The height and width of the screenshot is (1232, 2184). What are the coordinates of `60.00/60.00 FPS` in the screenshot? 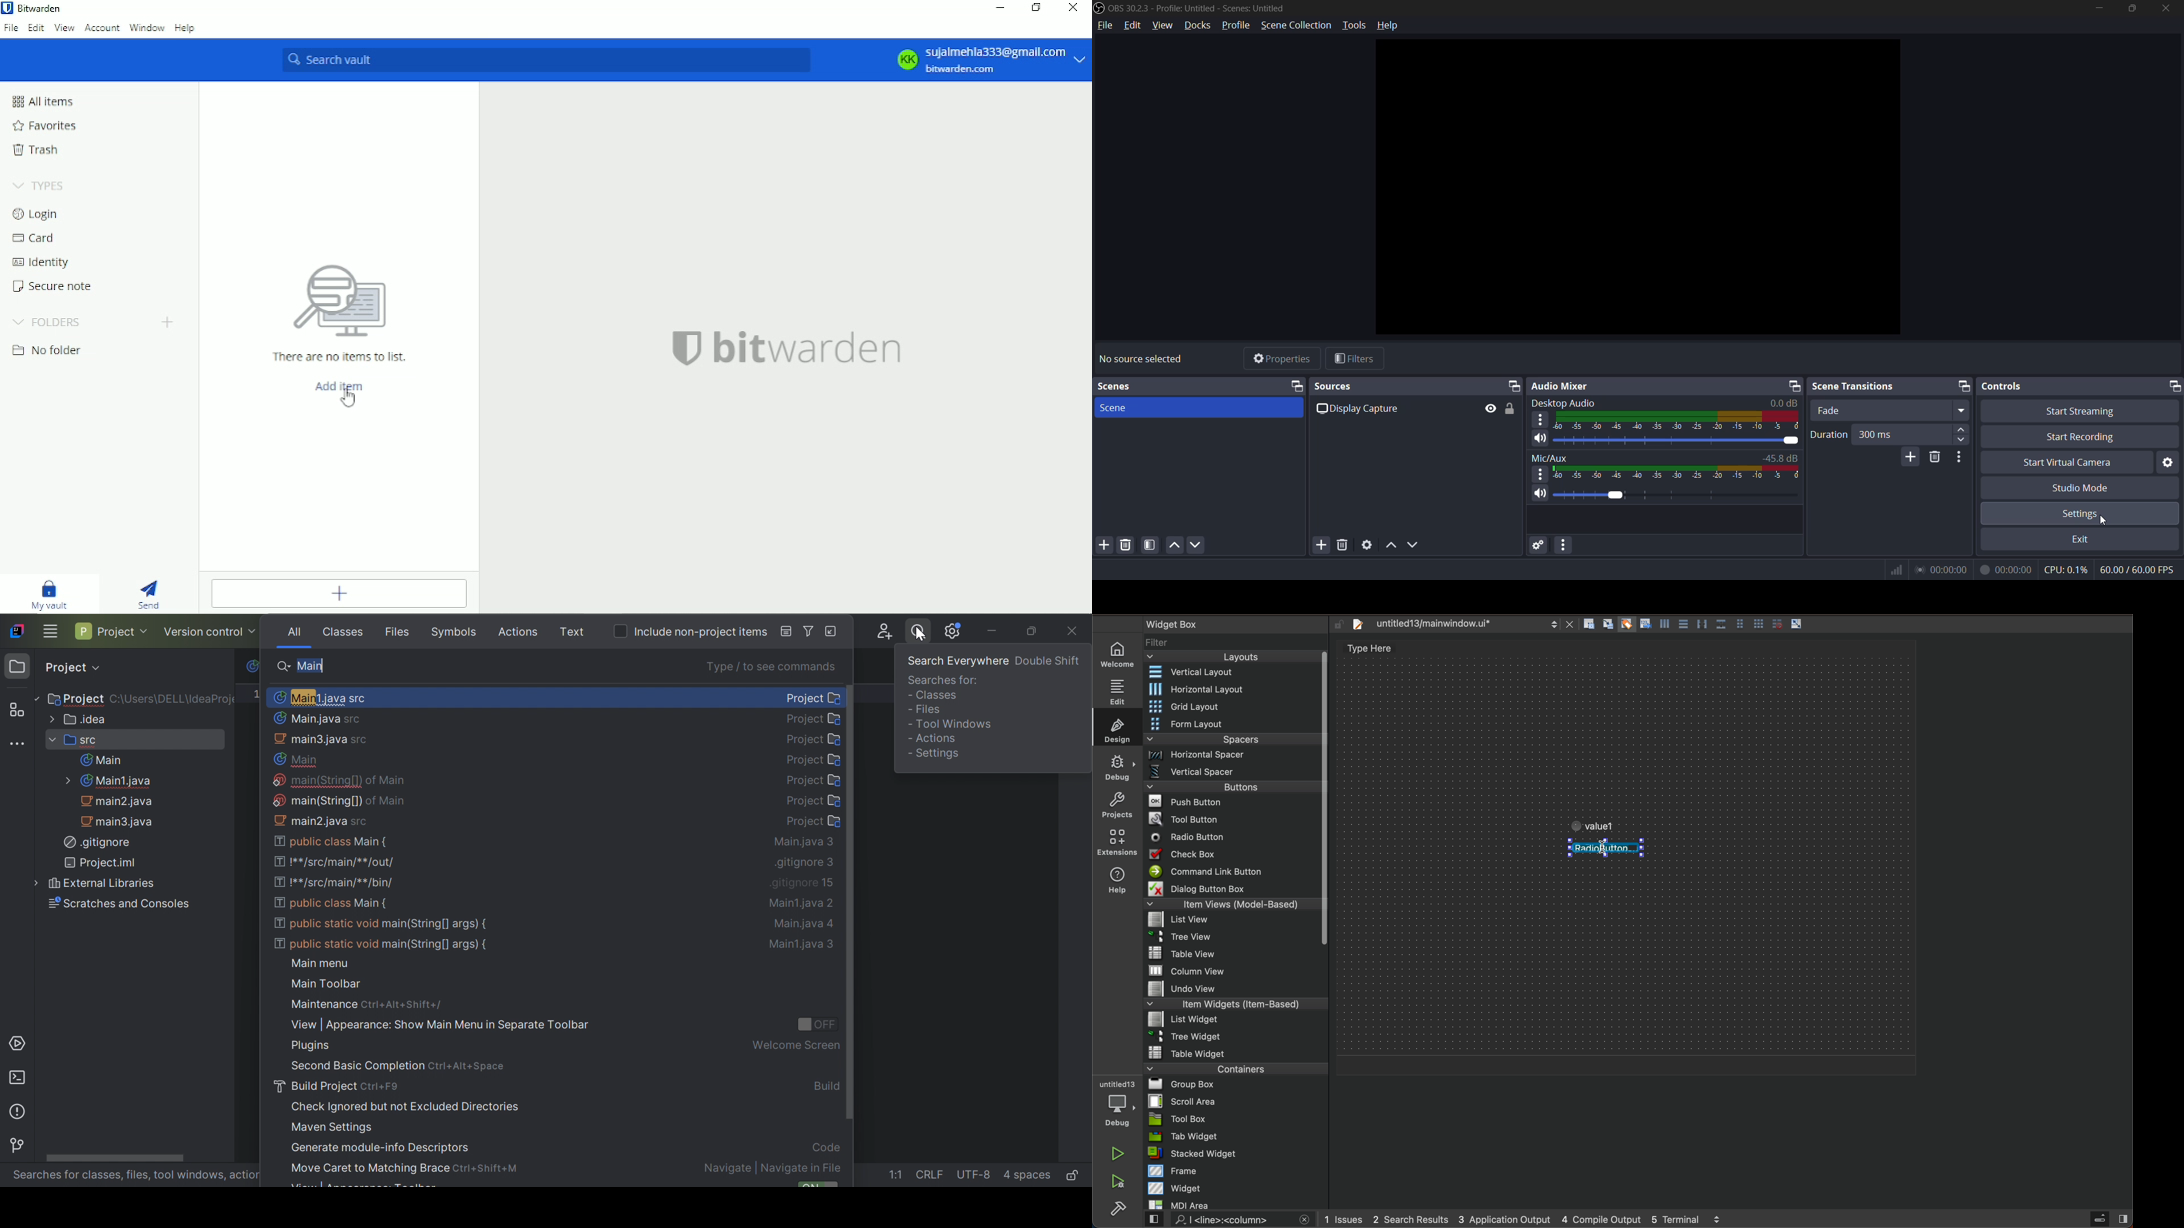 It's located at (2136, 570).